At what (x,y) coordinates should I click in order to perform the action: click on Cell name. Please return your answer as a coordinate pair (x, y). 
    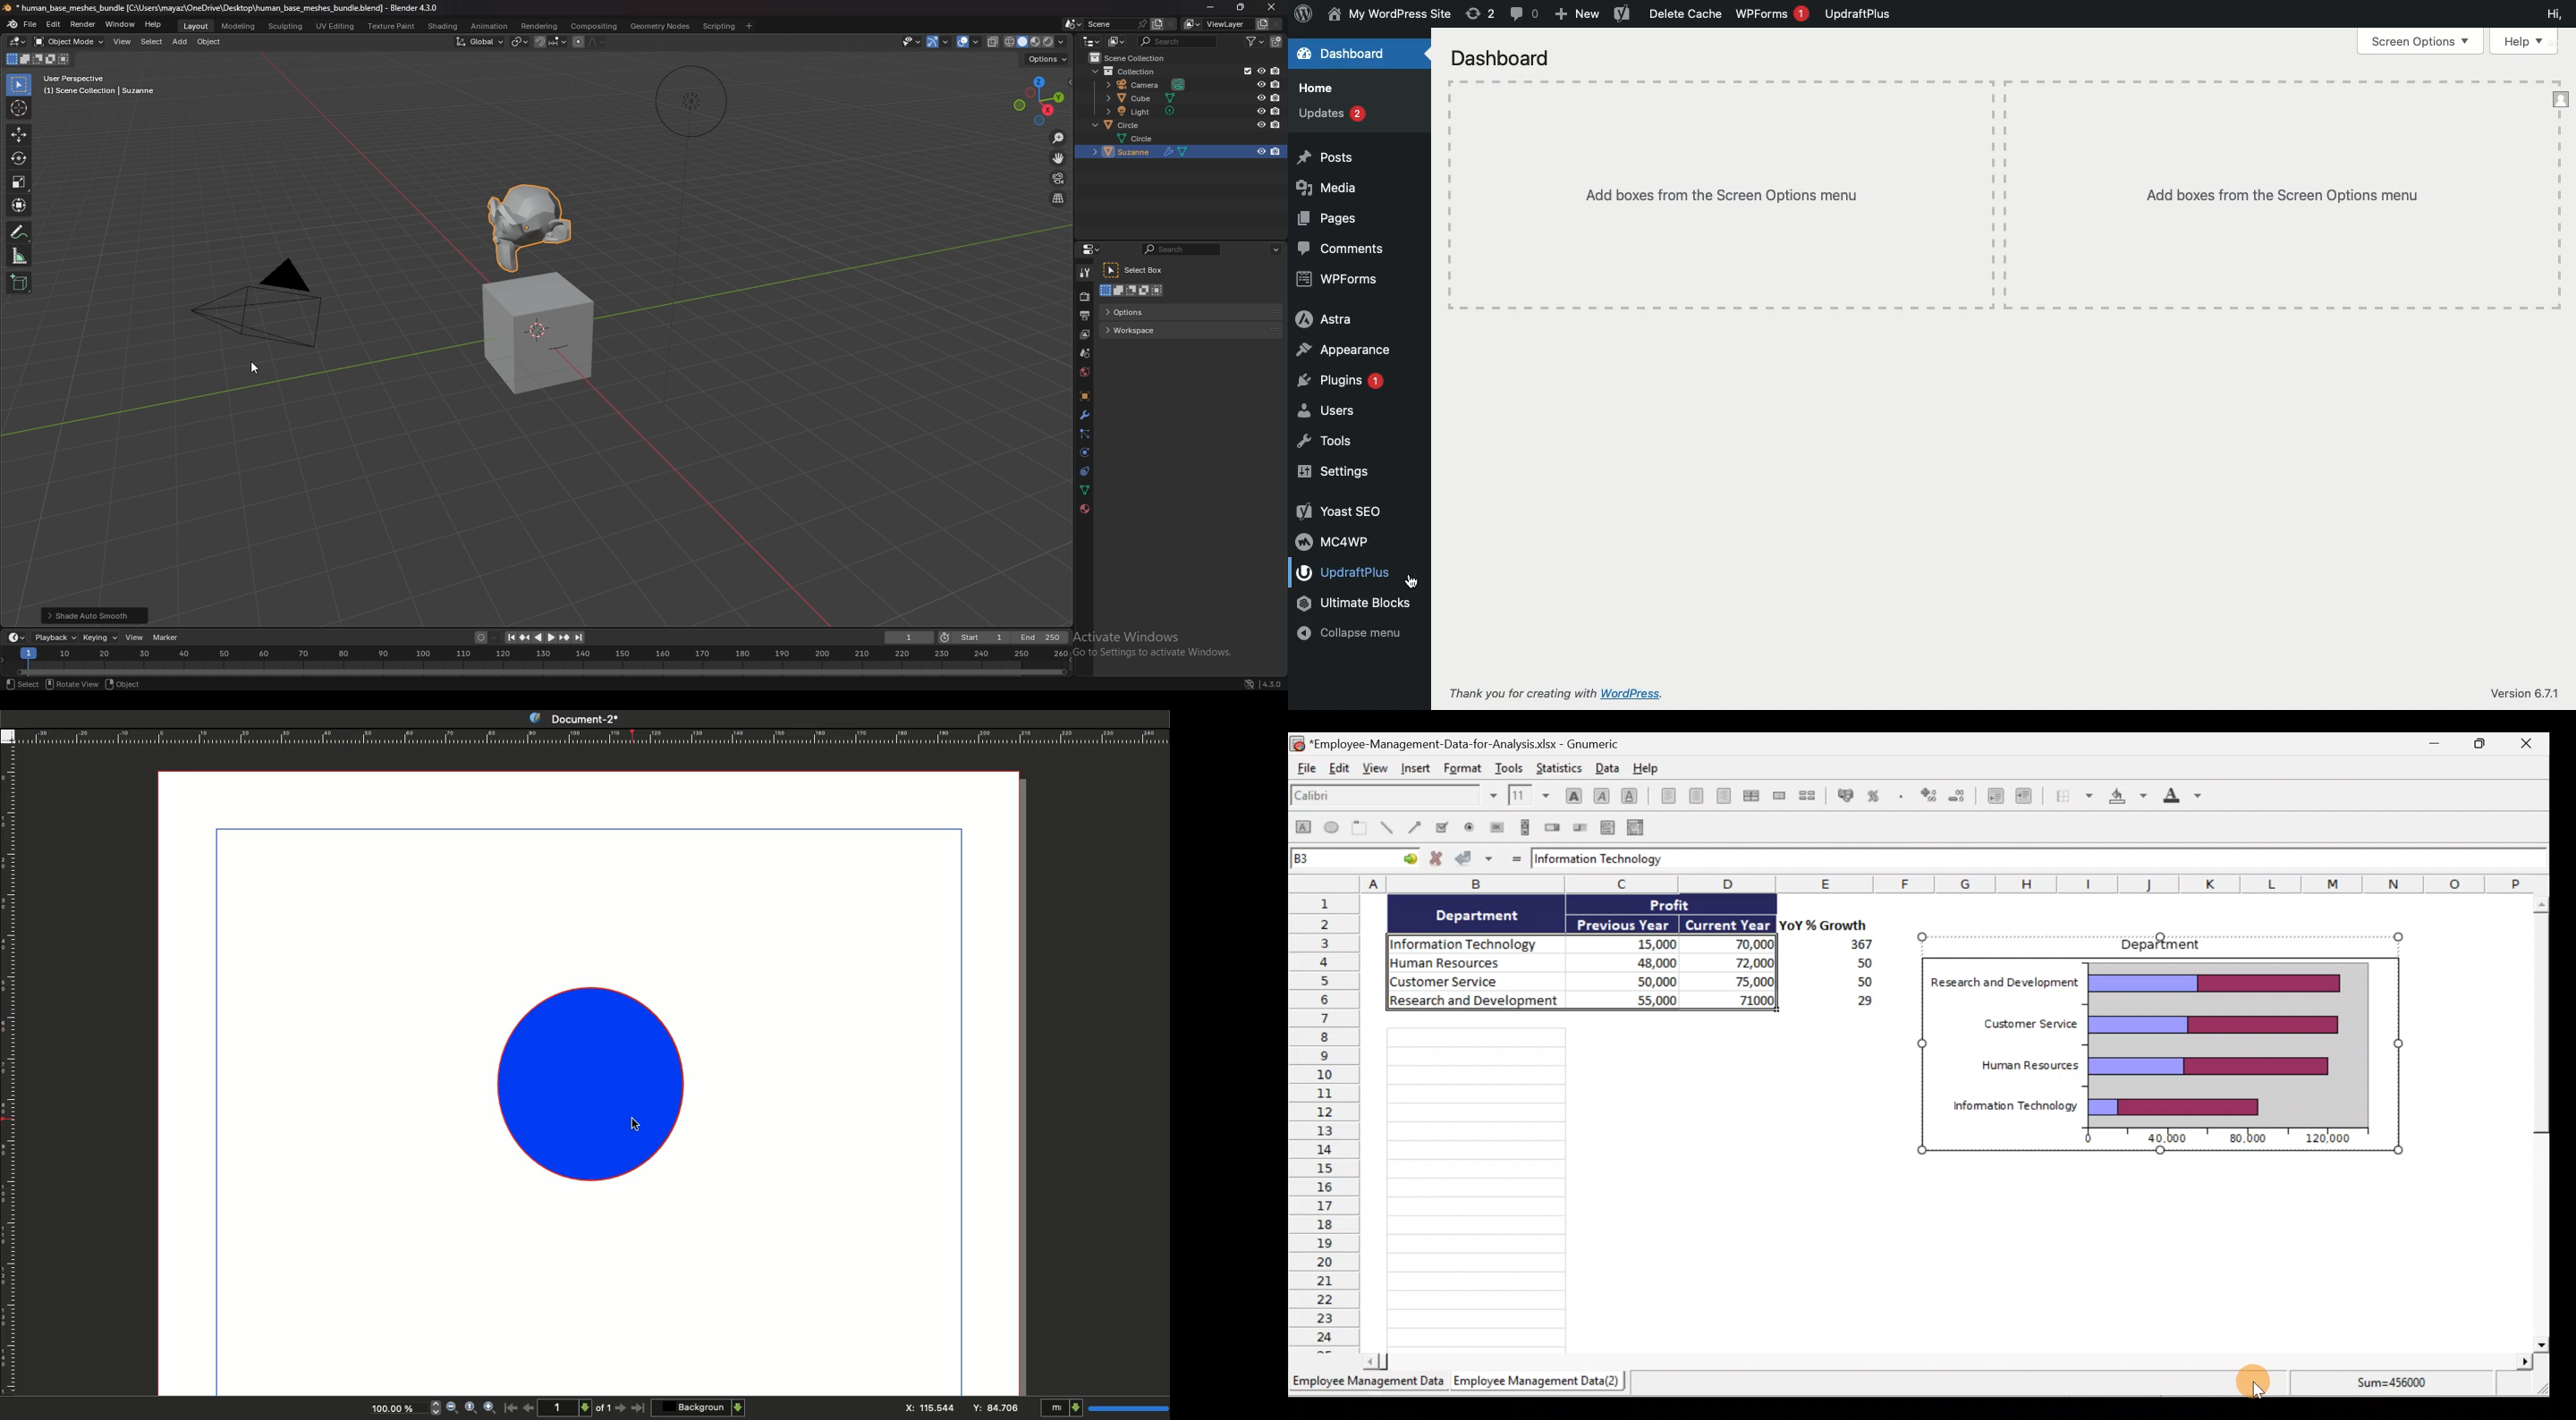
    Looking at the image, I should click on (1355, 856).